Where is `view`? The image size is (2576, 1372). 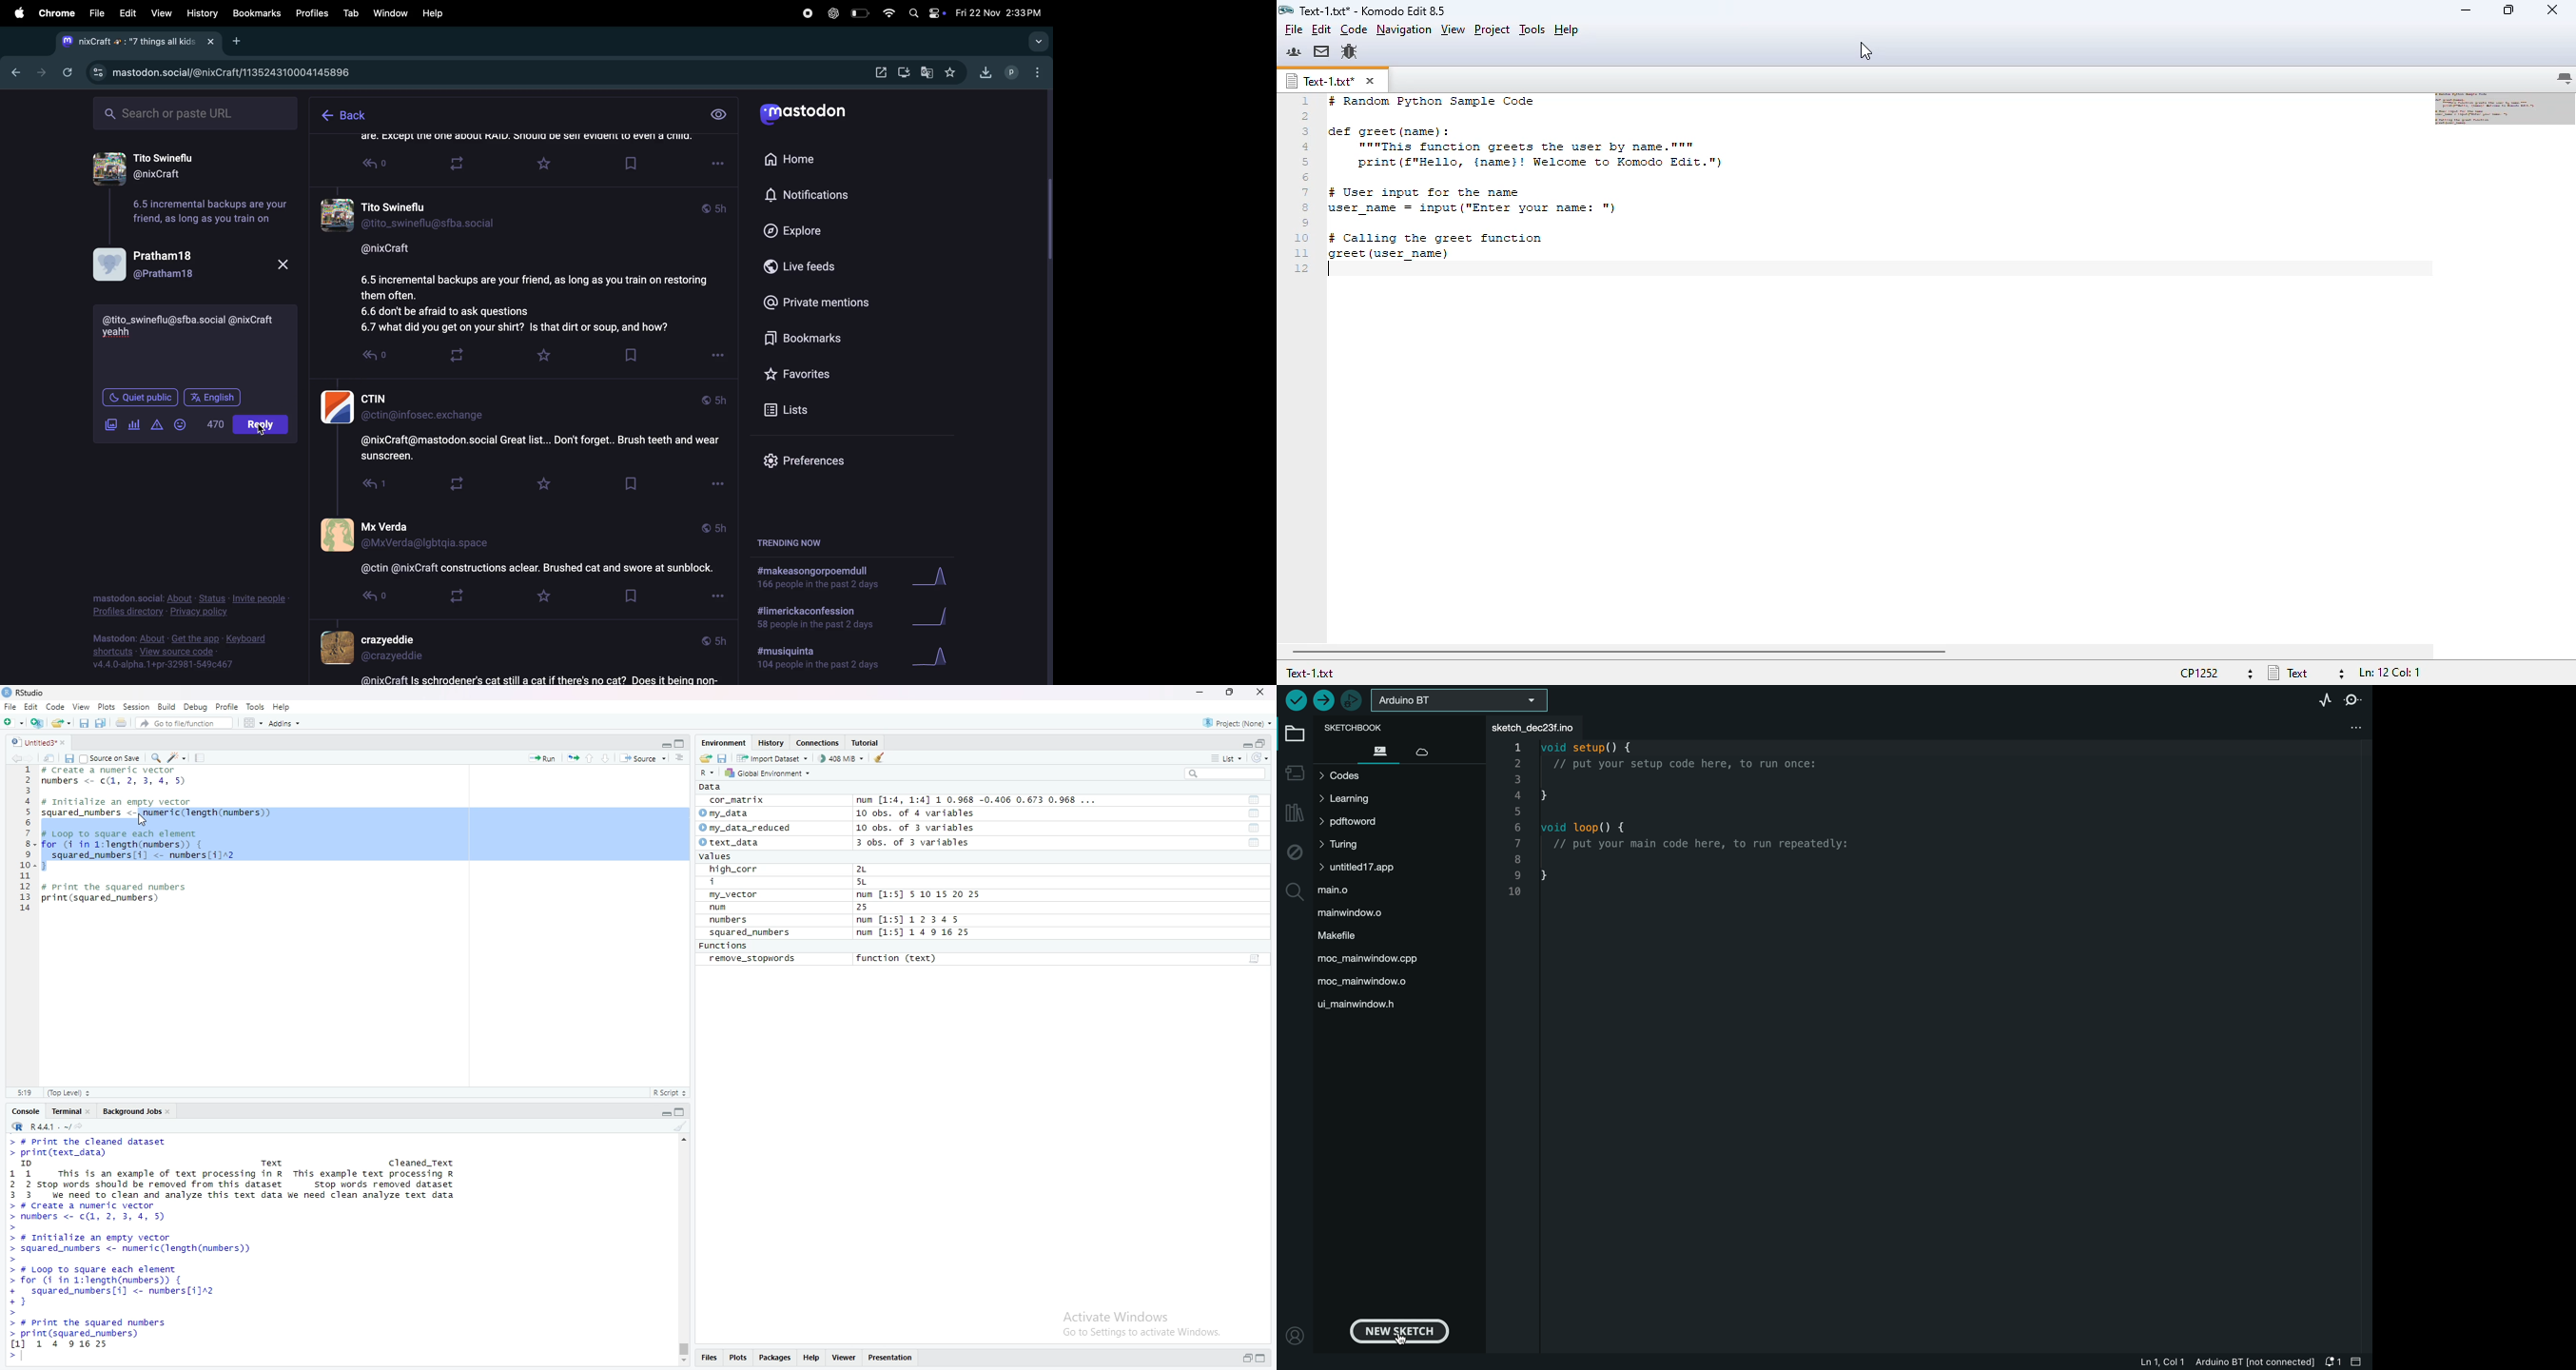
view is located at coordinates (160, 14).